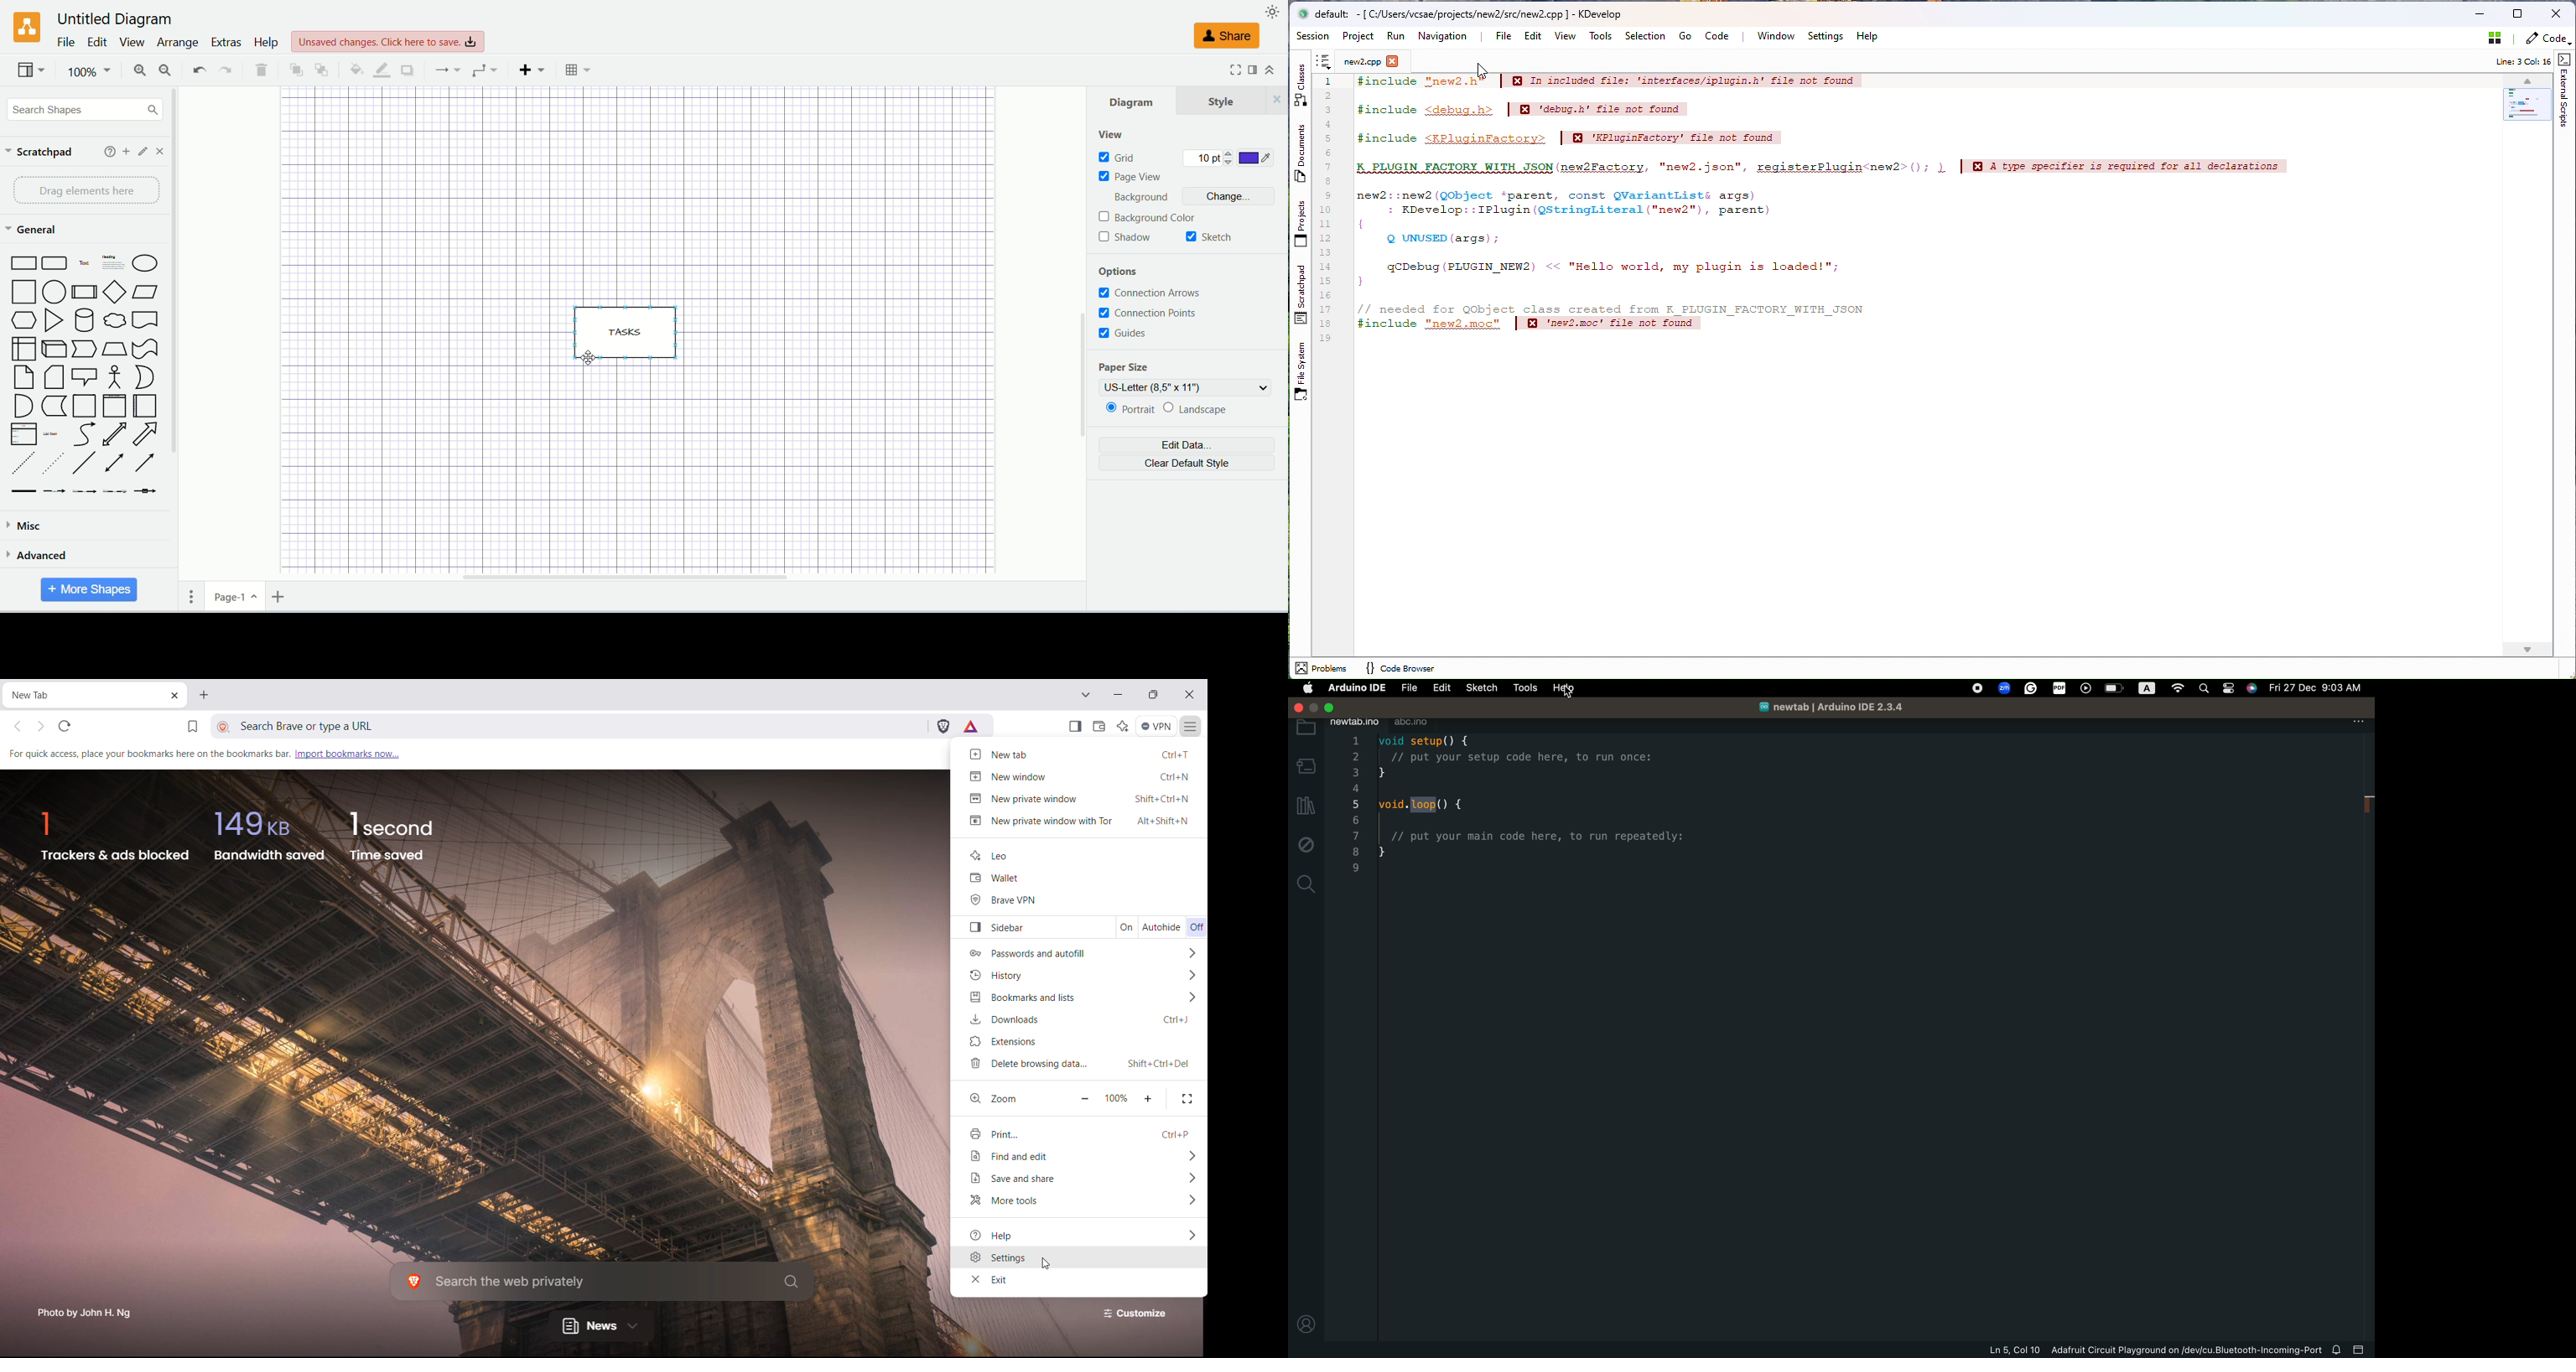 The image size is (2576, 1372). I want to click on settings, so click(1078, 1258).